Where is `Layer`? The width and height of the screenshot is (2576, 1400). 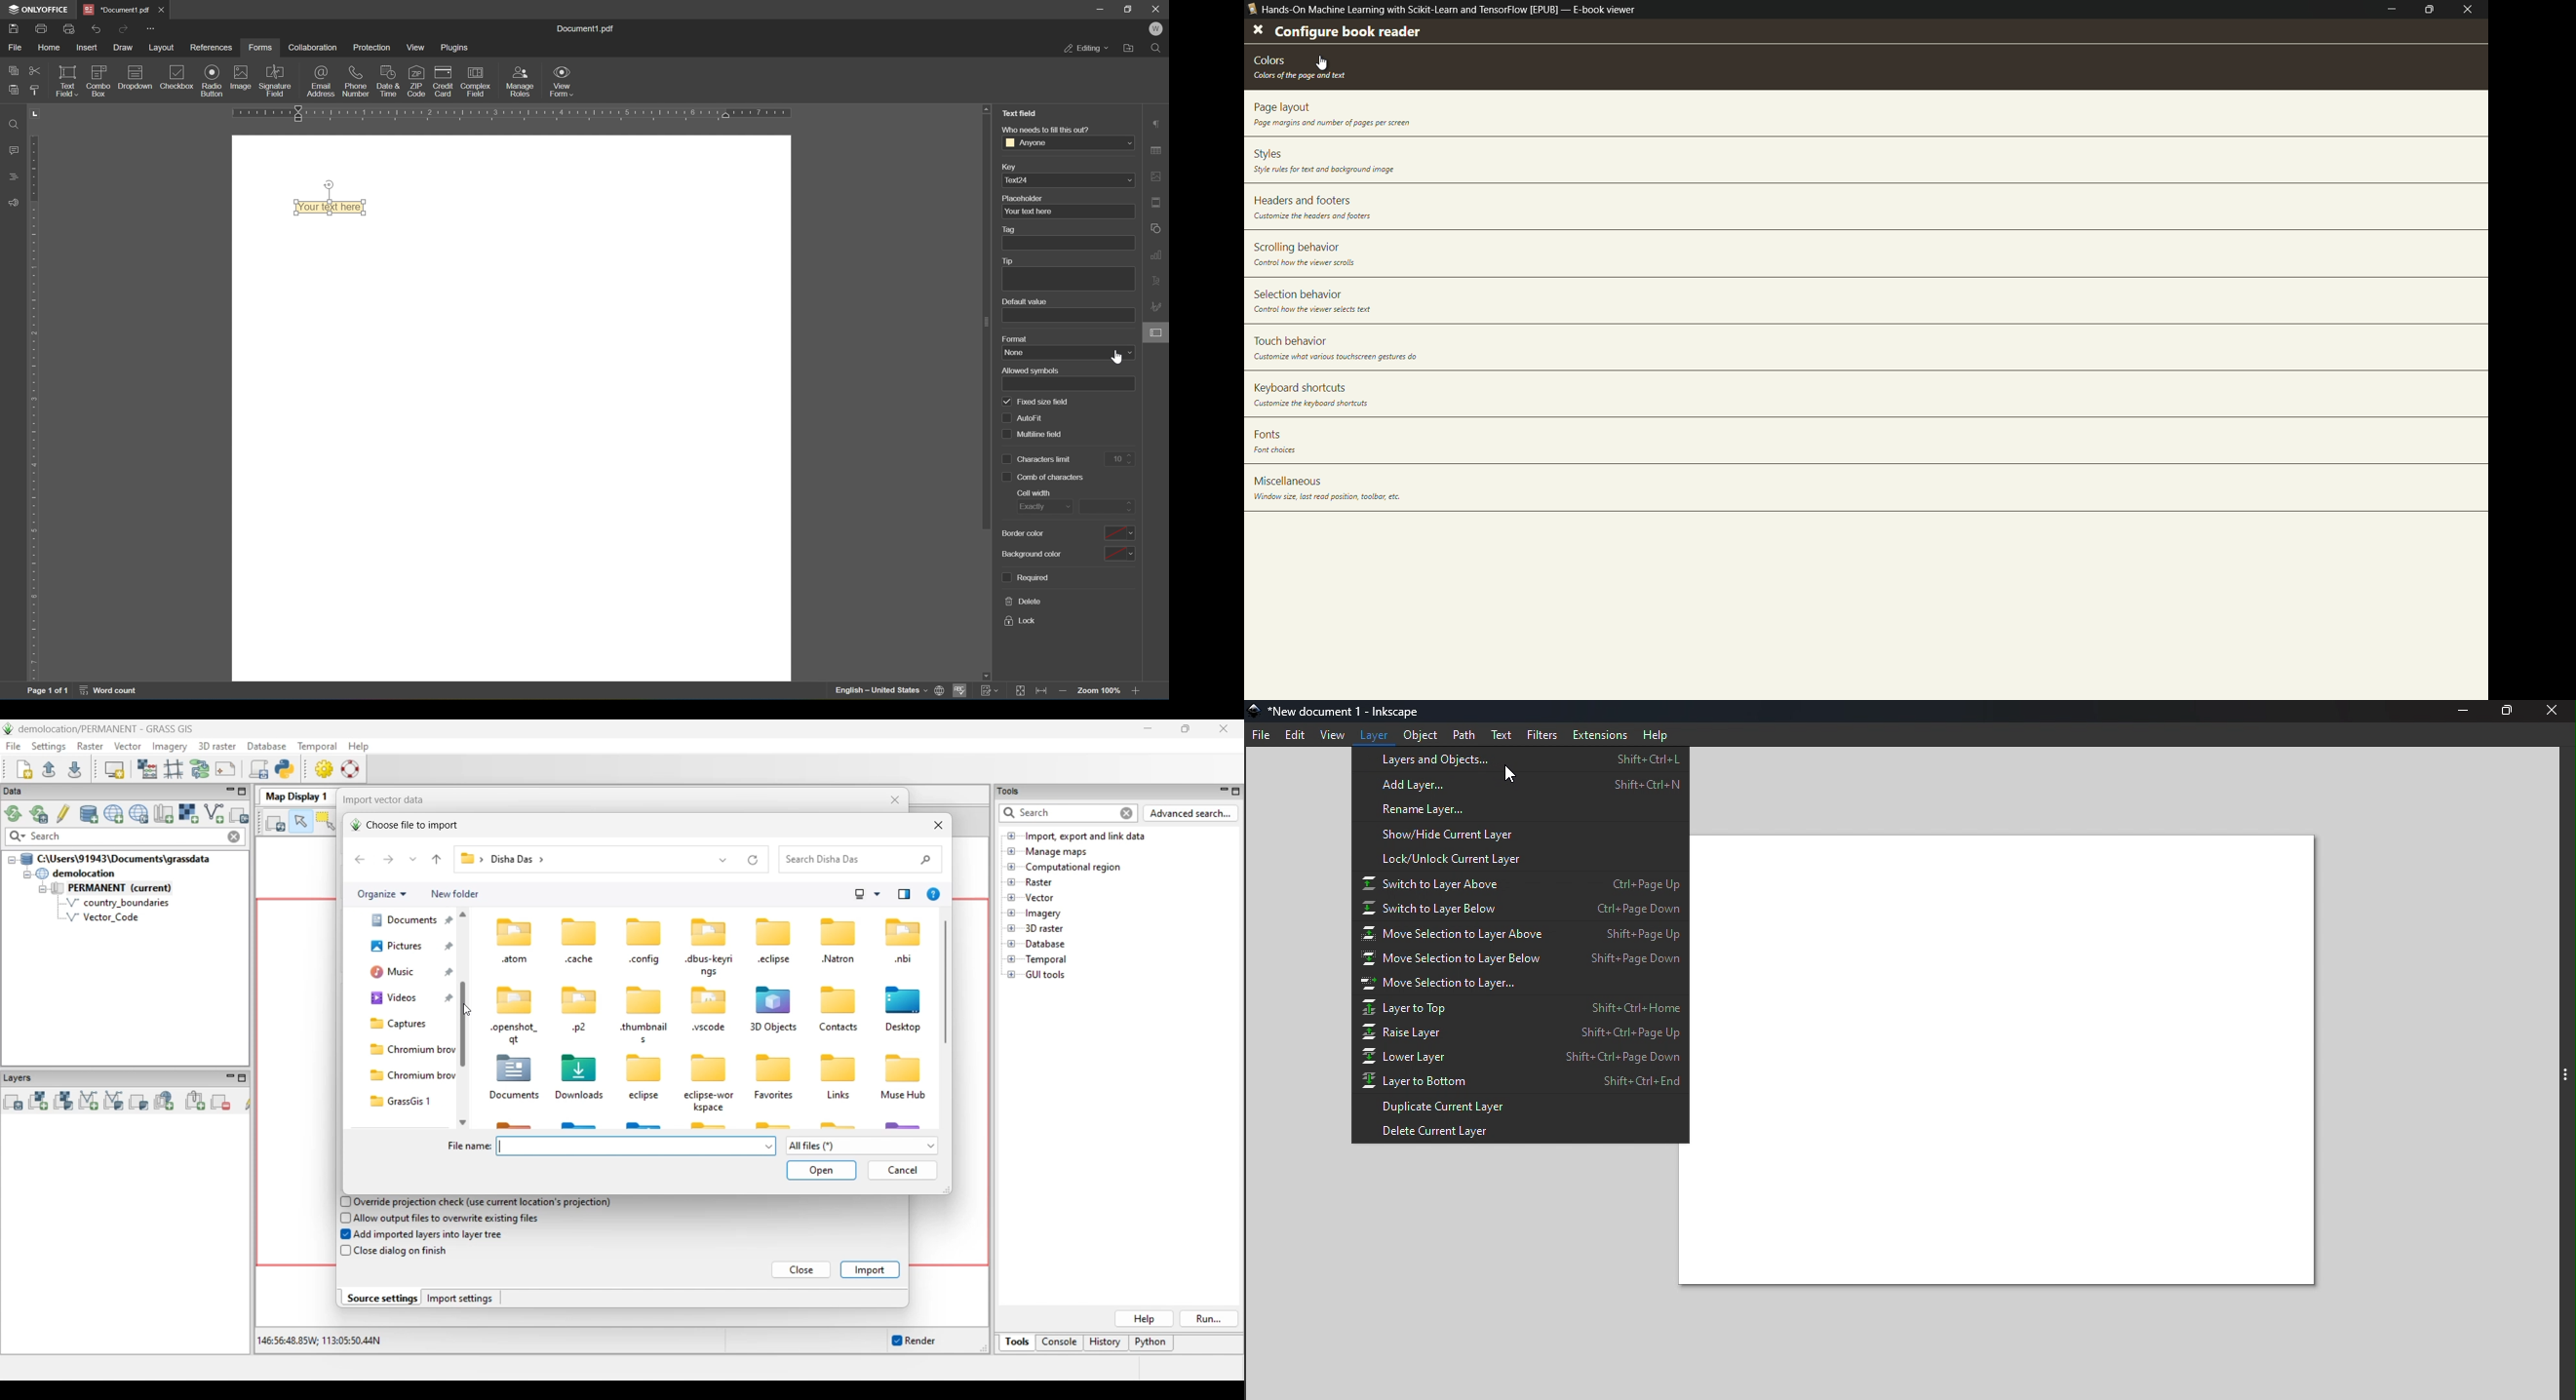
Layer is located at coordinates (1372, 735).